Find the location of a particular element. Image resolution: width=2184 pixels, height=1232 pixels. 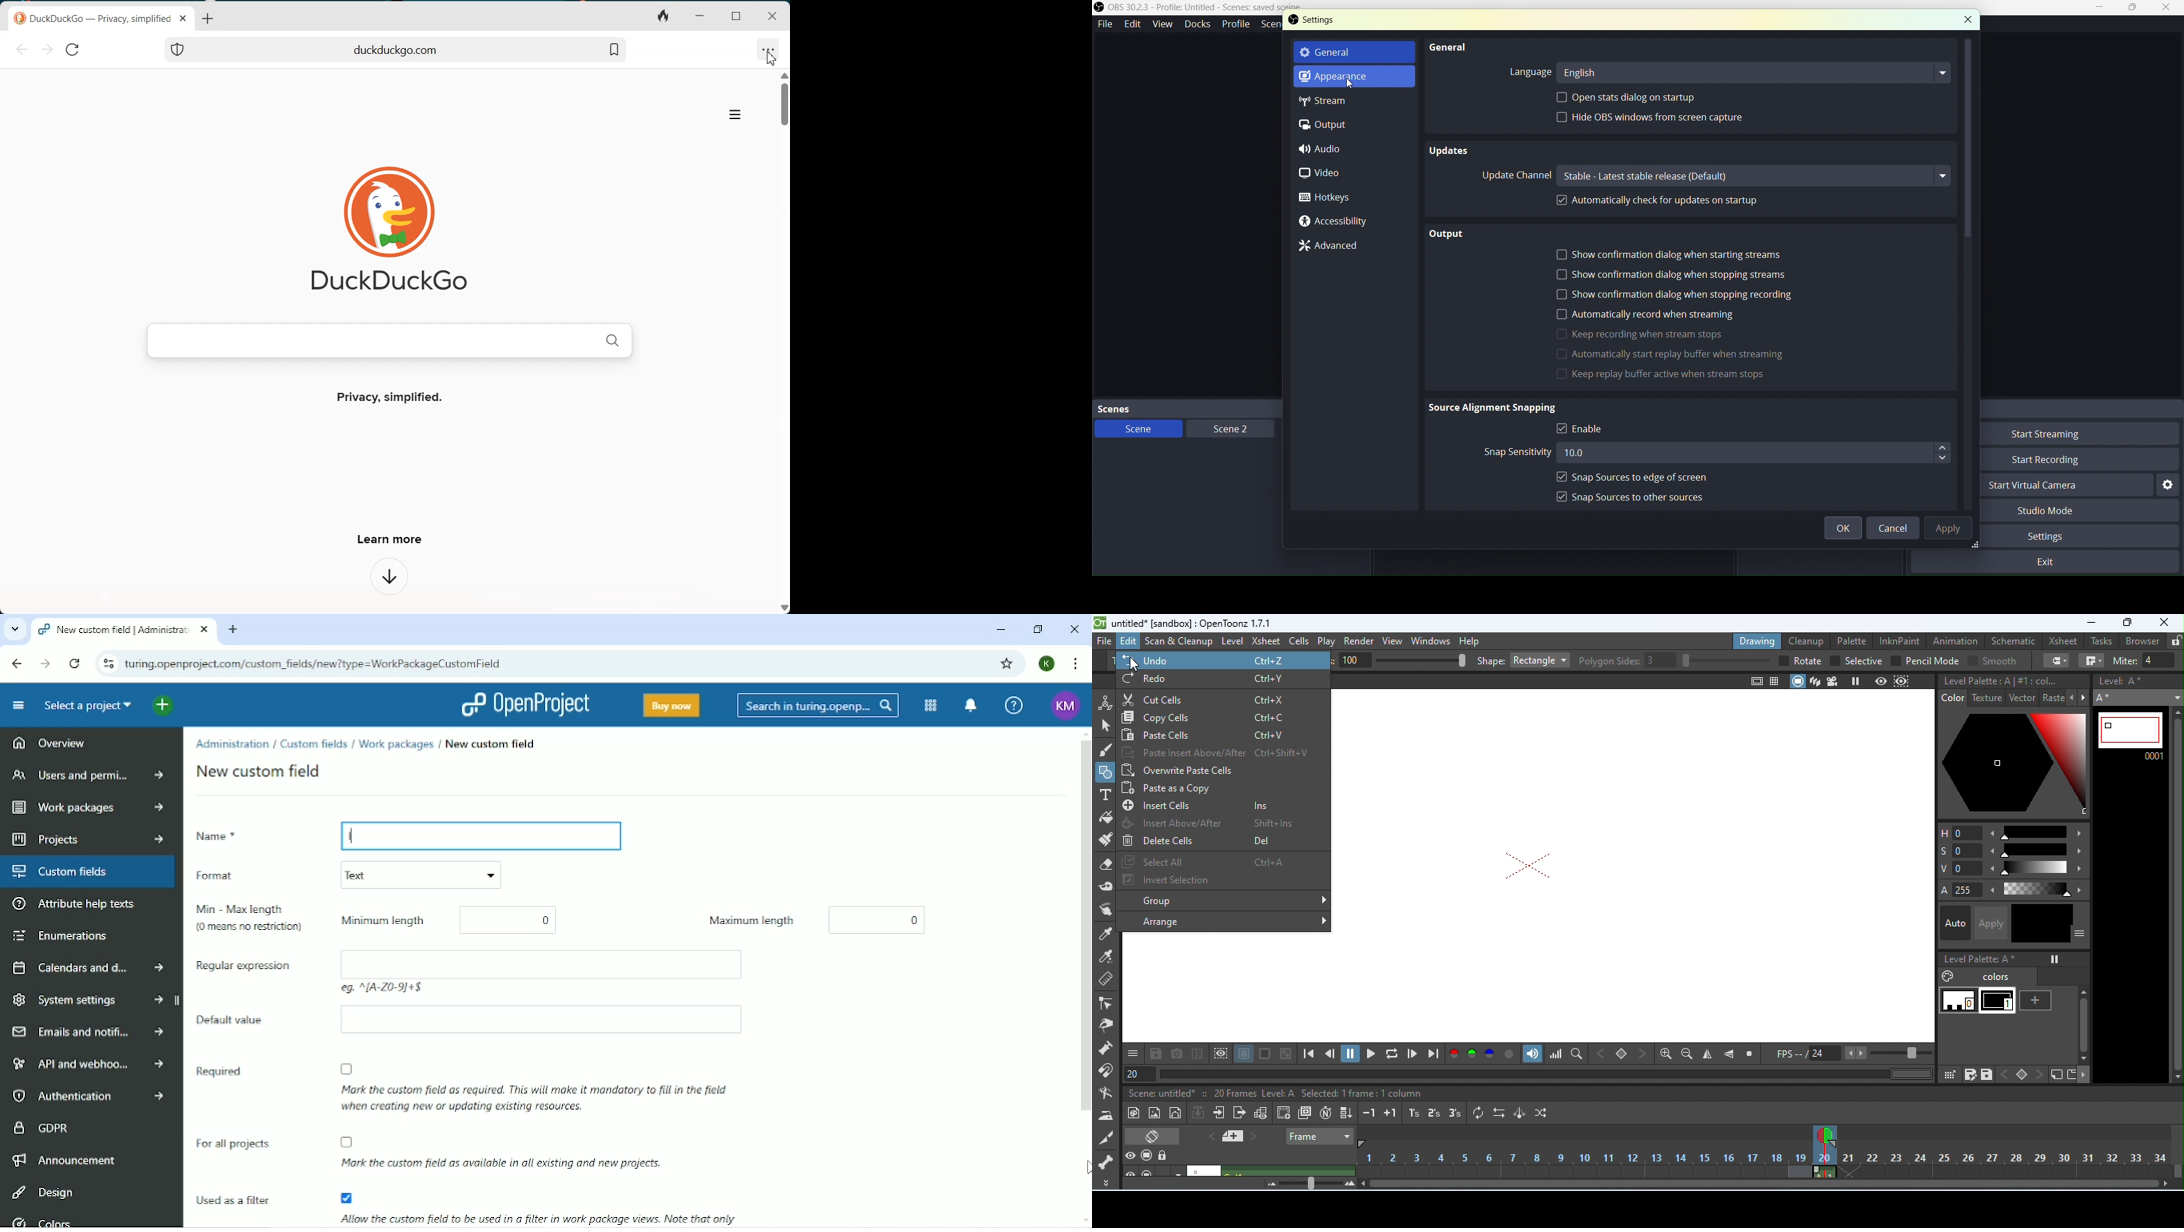

Default value is located at coordinates (243, 1026).